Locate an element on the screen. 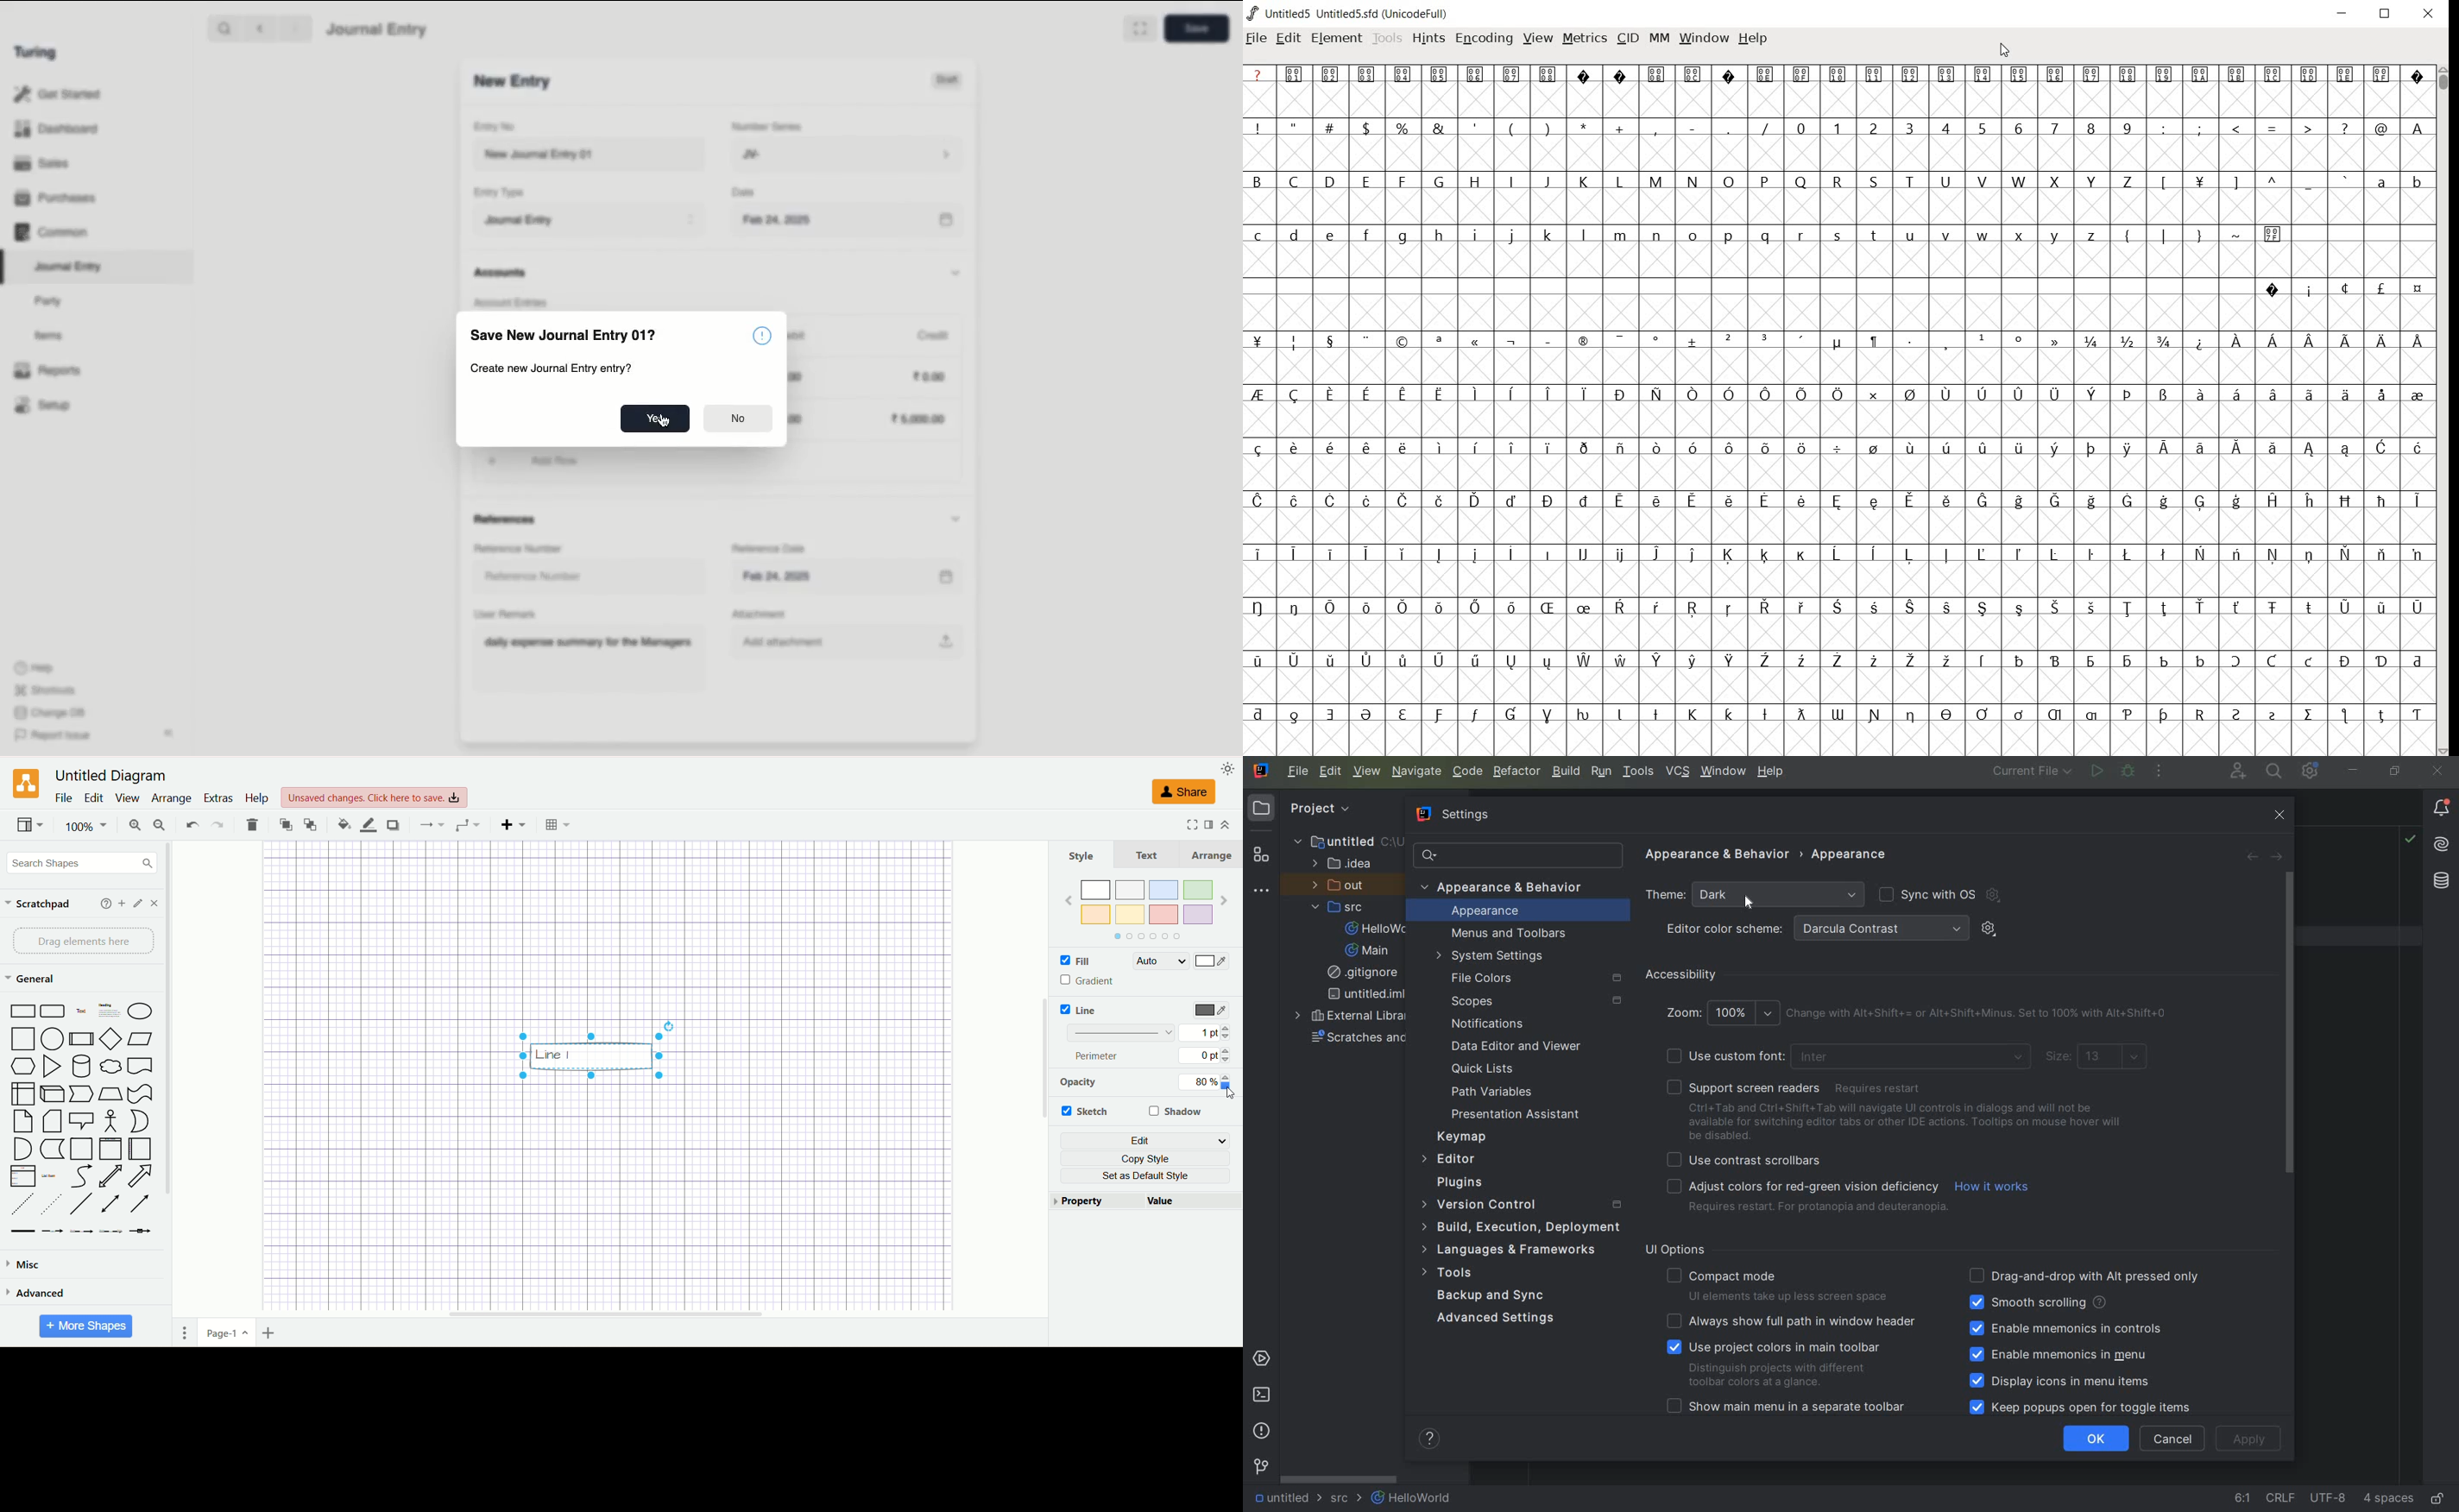 This screenshot has width=2464, height=1512. zoom in is located at coordinates (133, 825).